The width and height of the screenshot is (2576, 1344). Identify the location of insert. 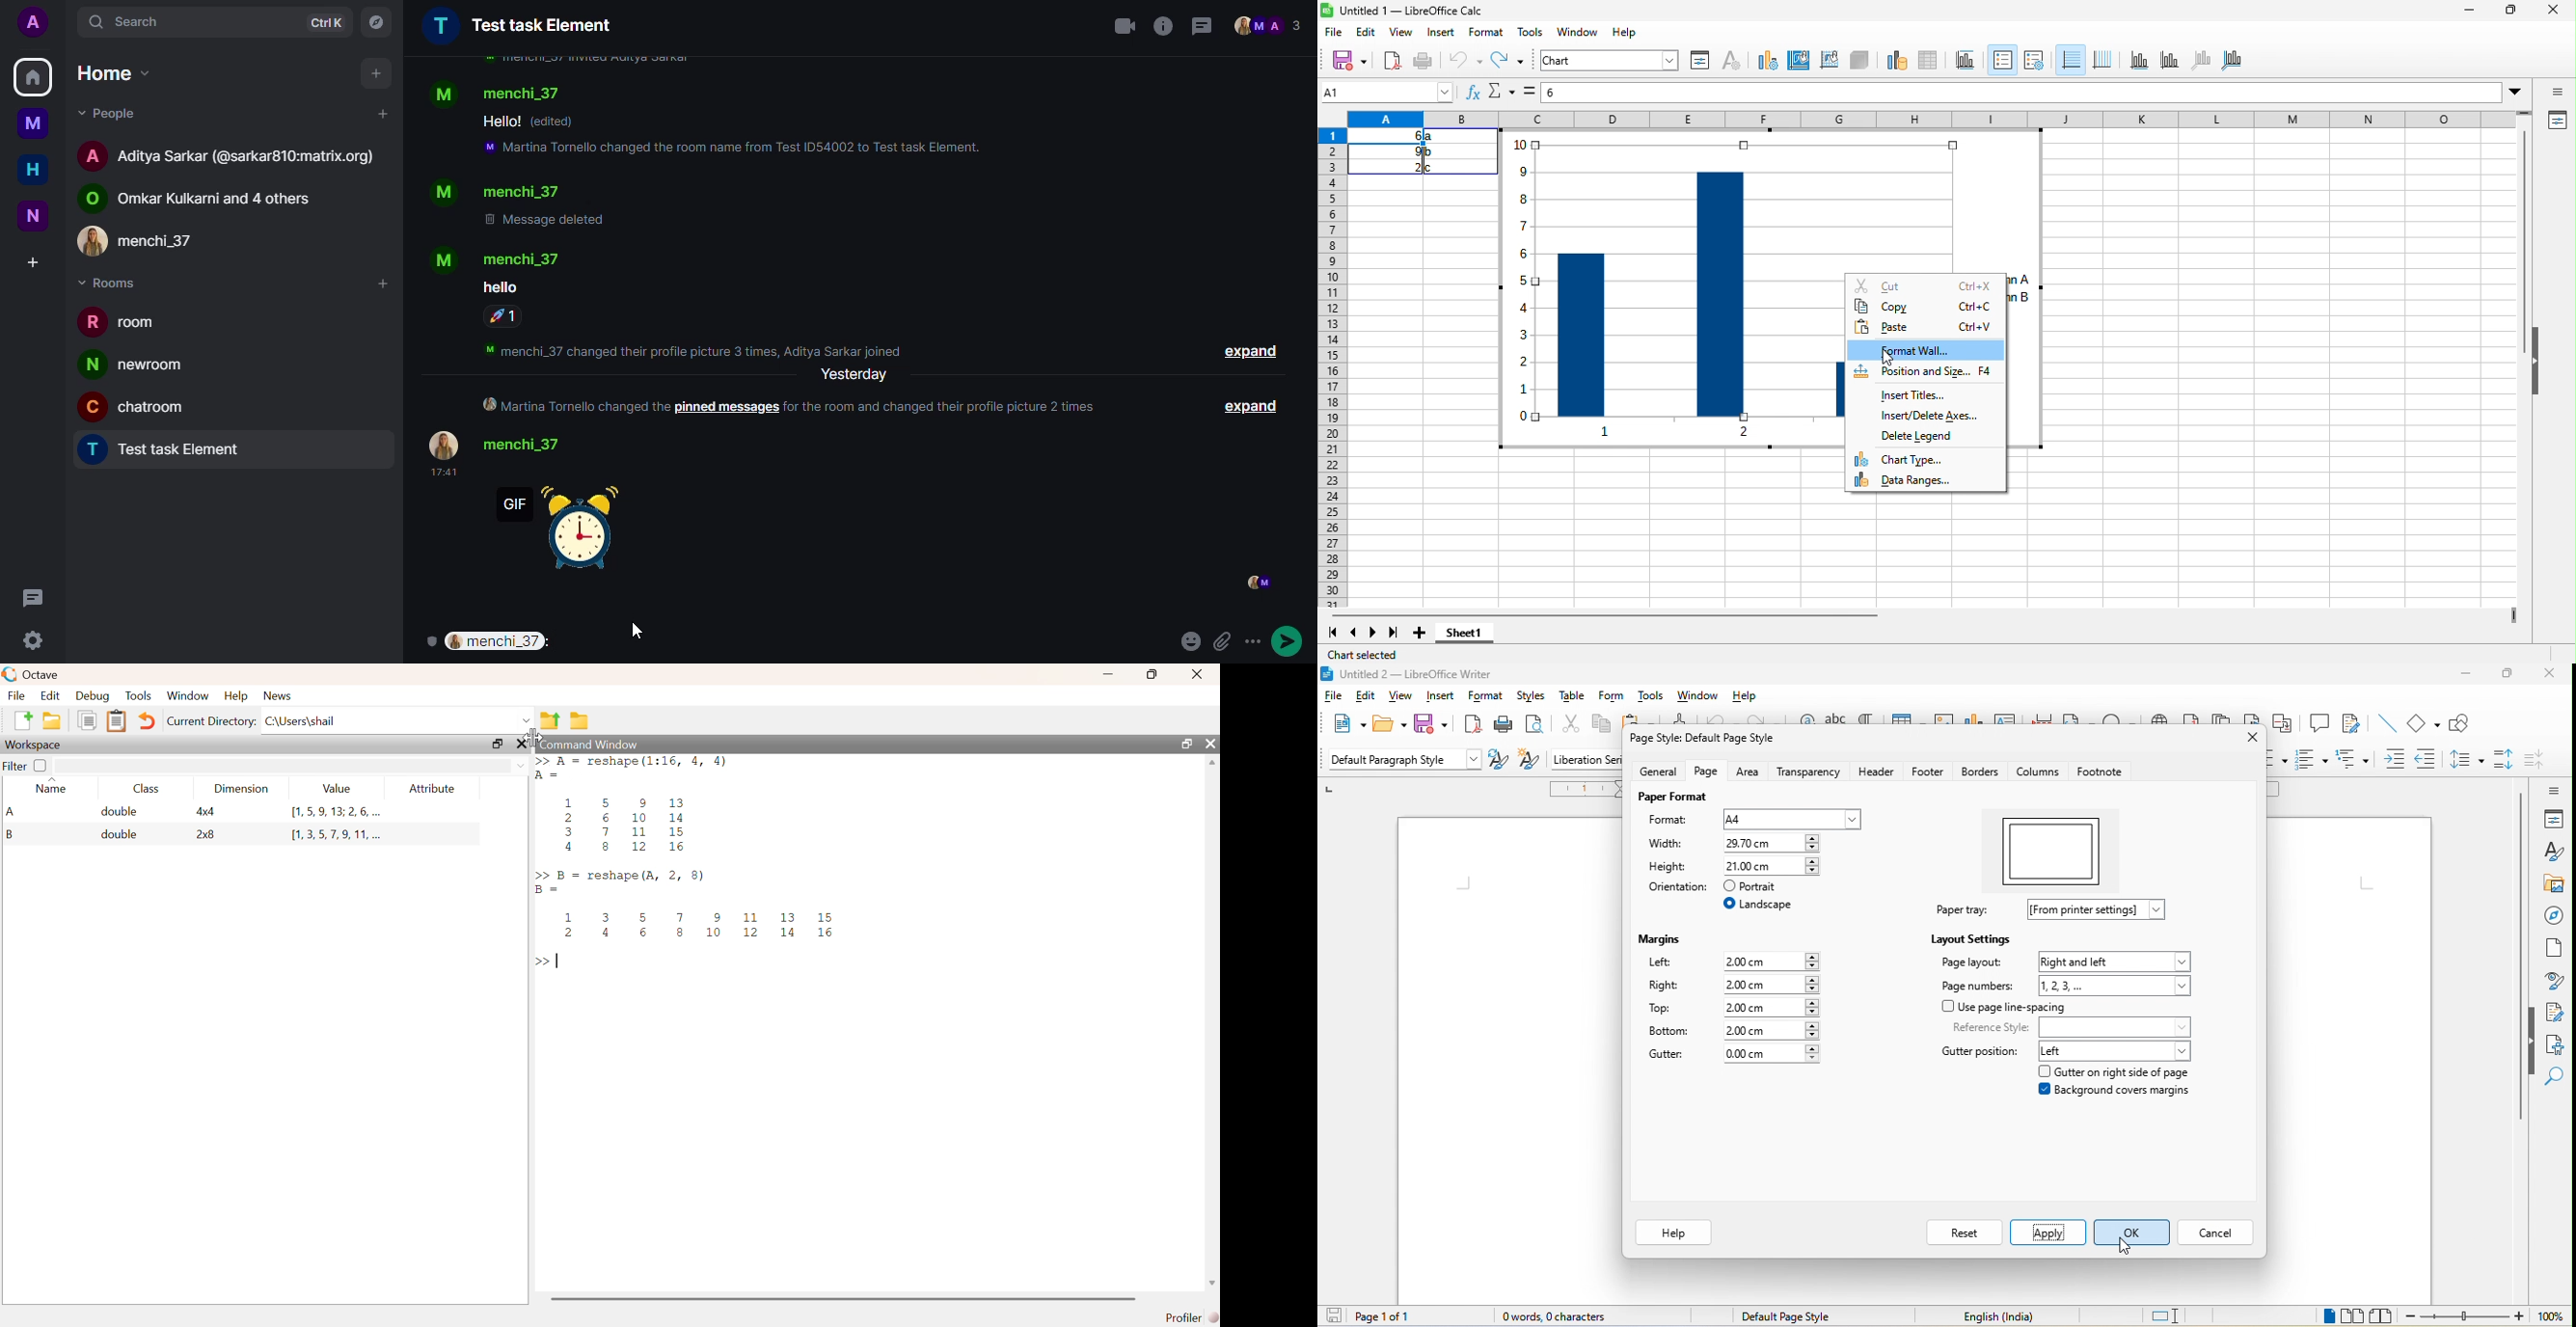
(1442, 32).